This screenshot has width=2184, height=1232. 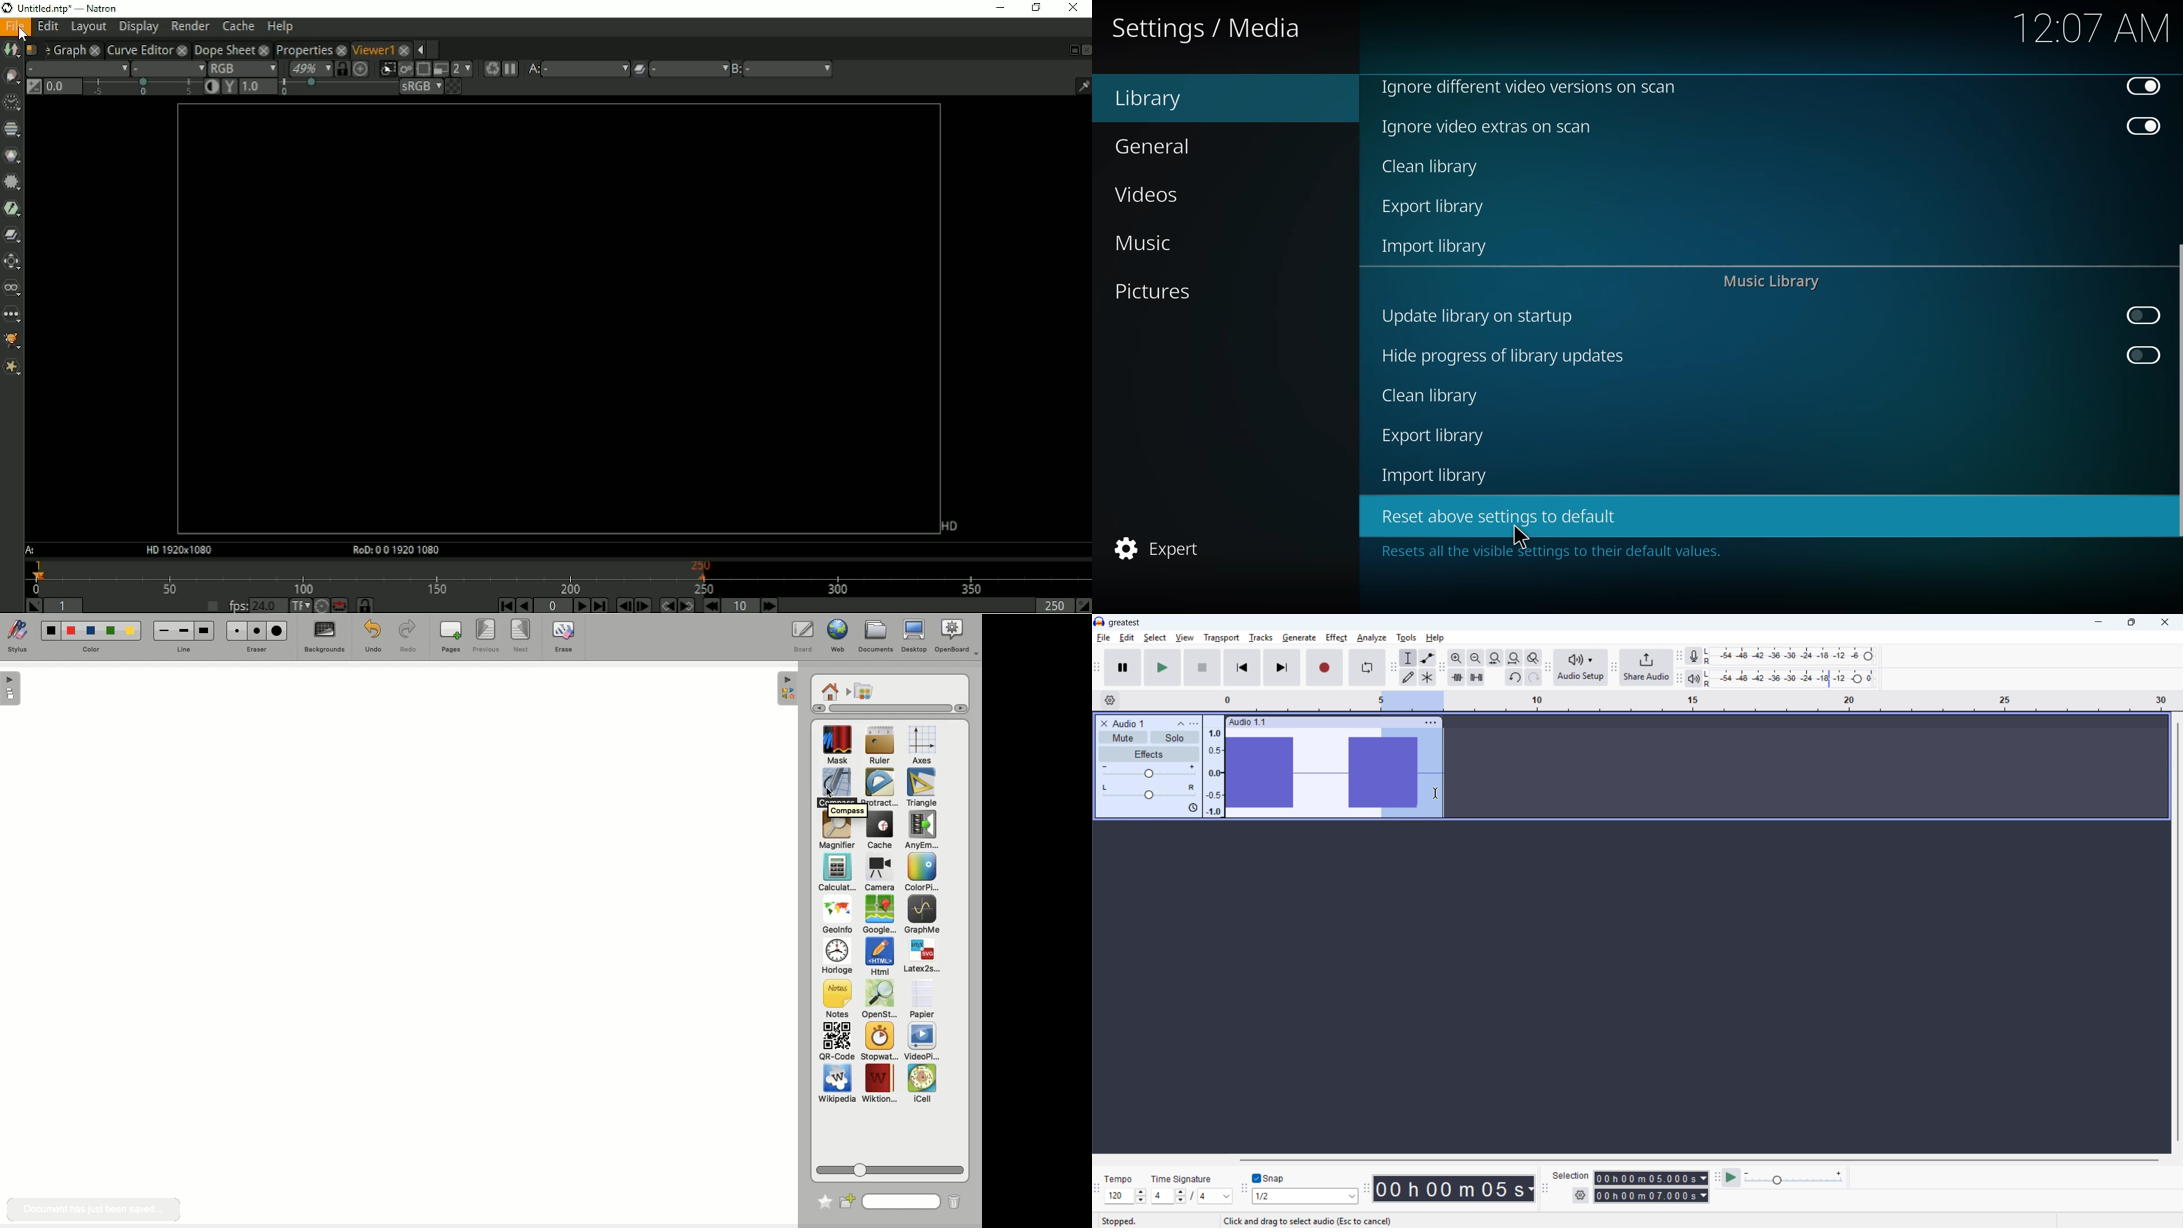 What do you see at coordinates (1495, 658) in the screenshot?
I see `Fit selection to width ` at bounding box center [1495, 658].